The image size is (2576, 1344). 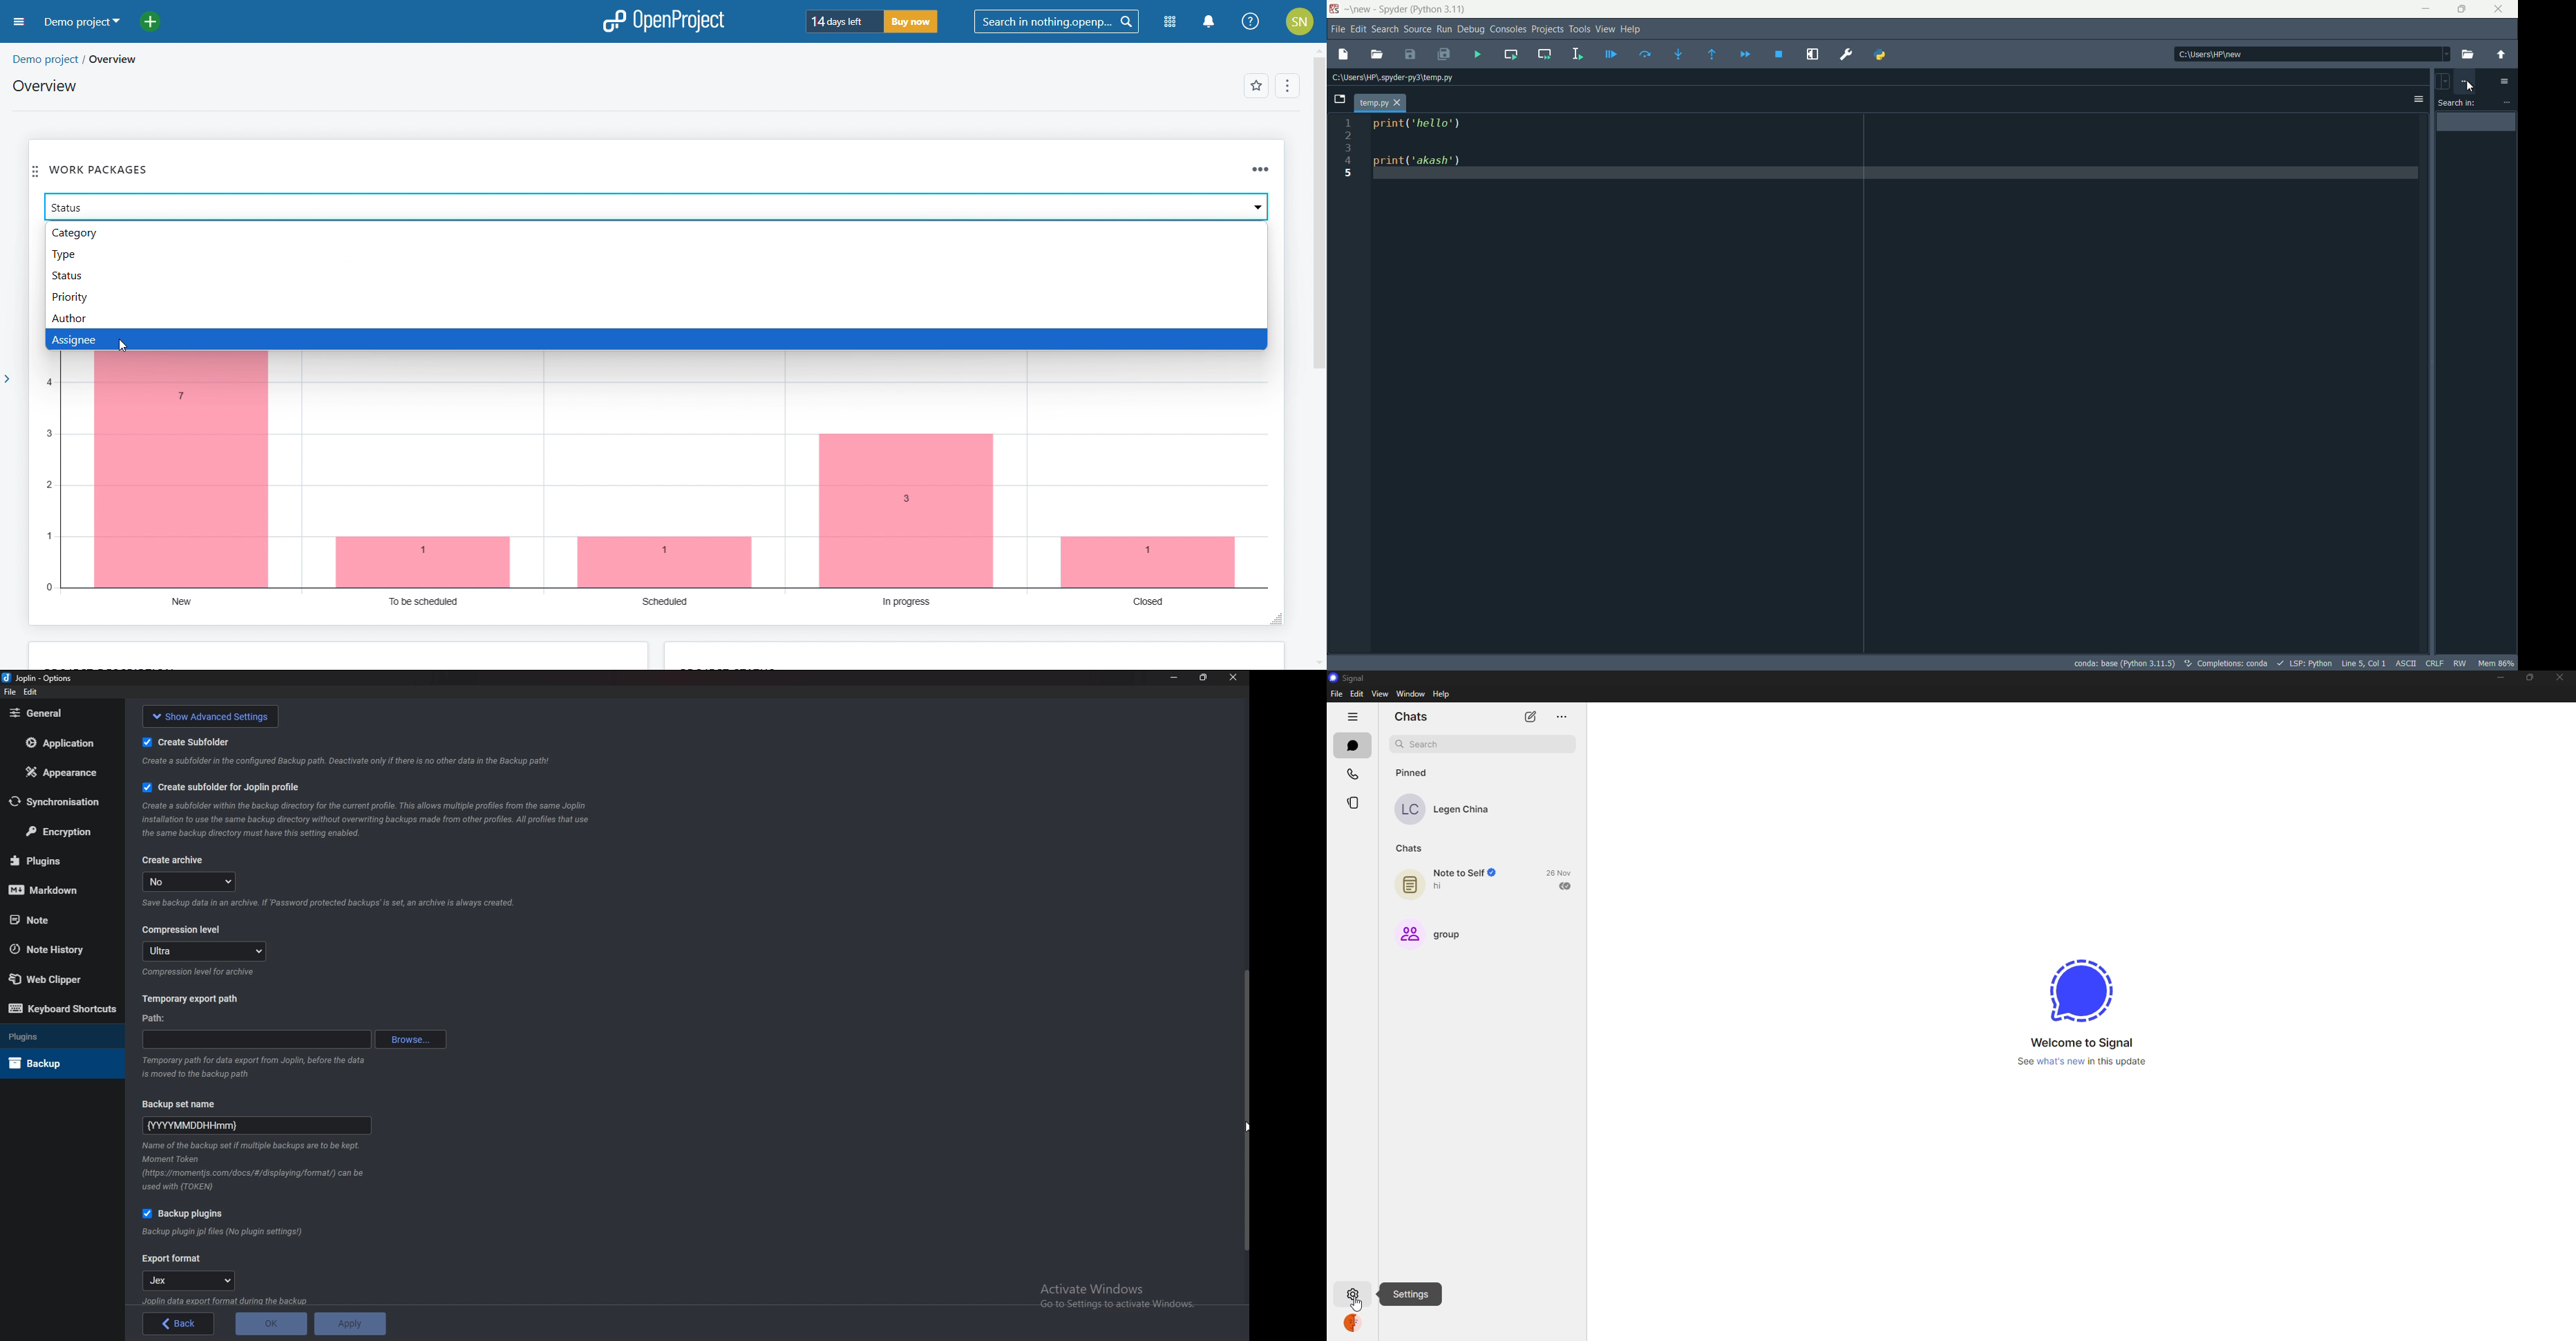 I want to click on window, so click(x=1409, y=694).